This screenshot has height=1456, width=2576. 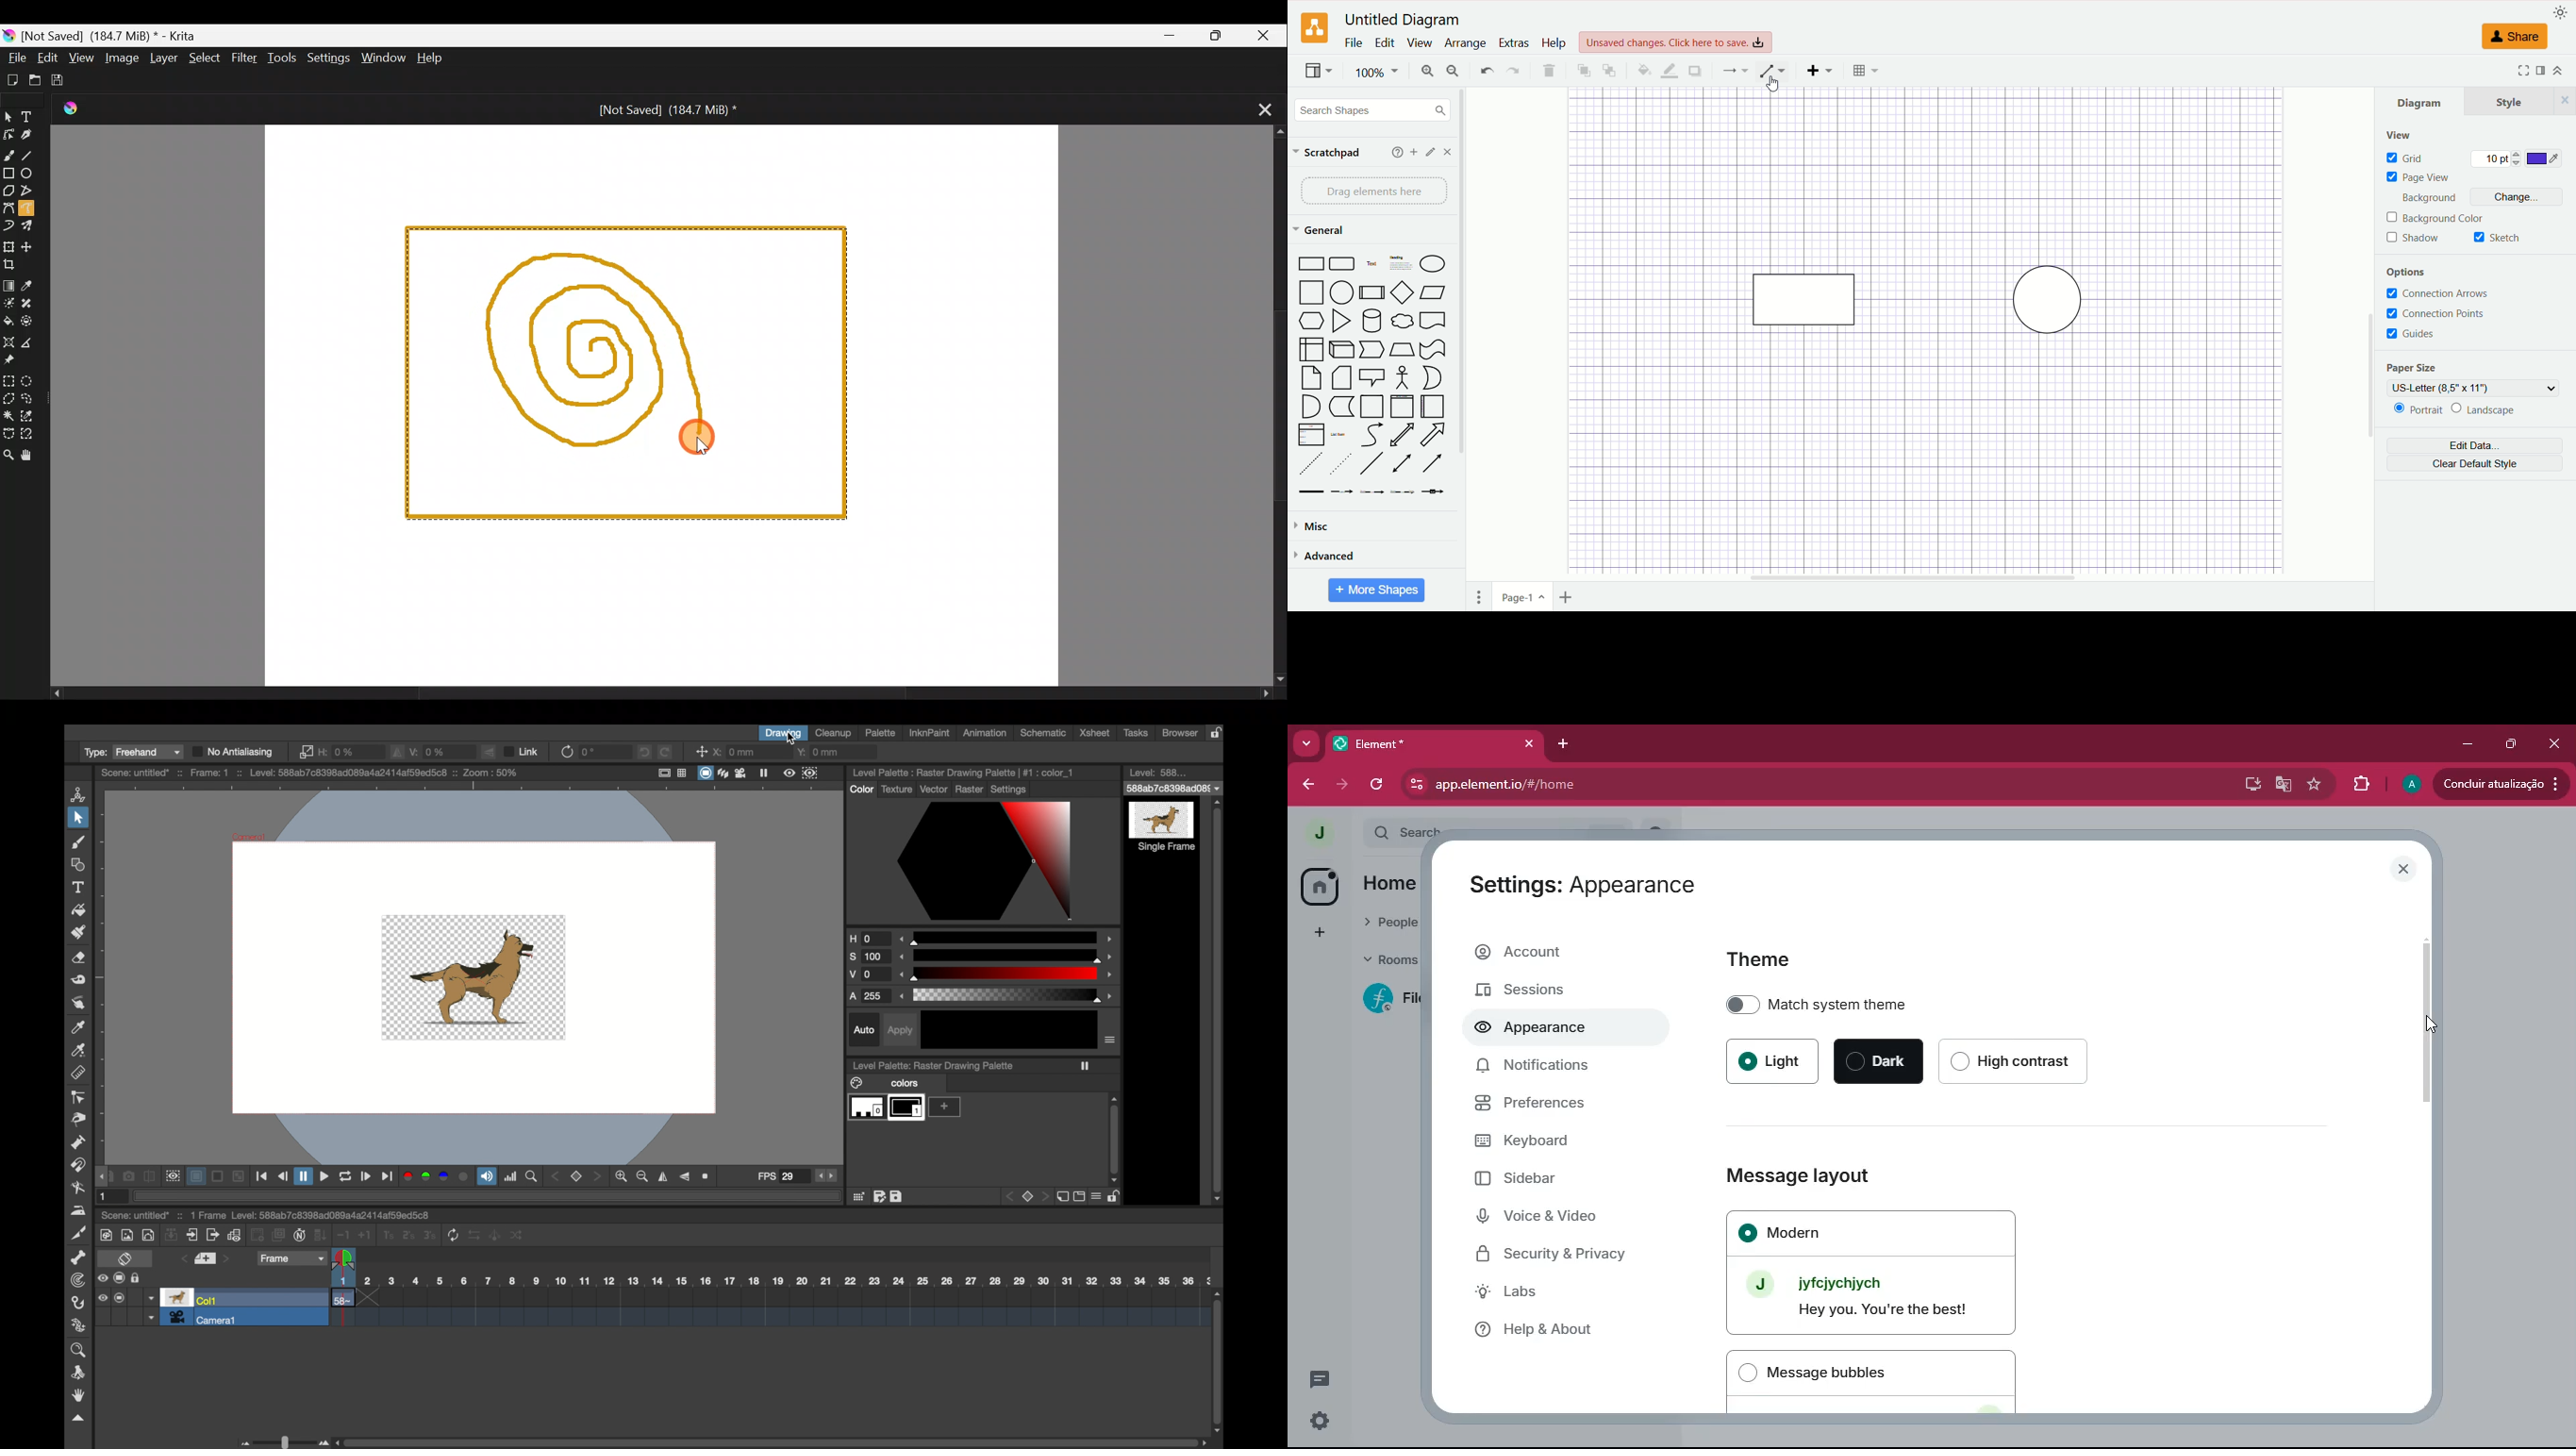 What do you see at coordinates (1312, 264) in the screenshot?
I see `Rectangle` at bounding box center [1312, 264].